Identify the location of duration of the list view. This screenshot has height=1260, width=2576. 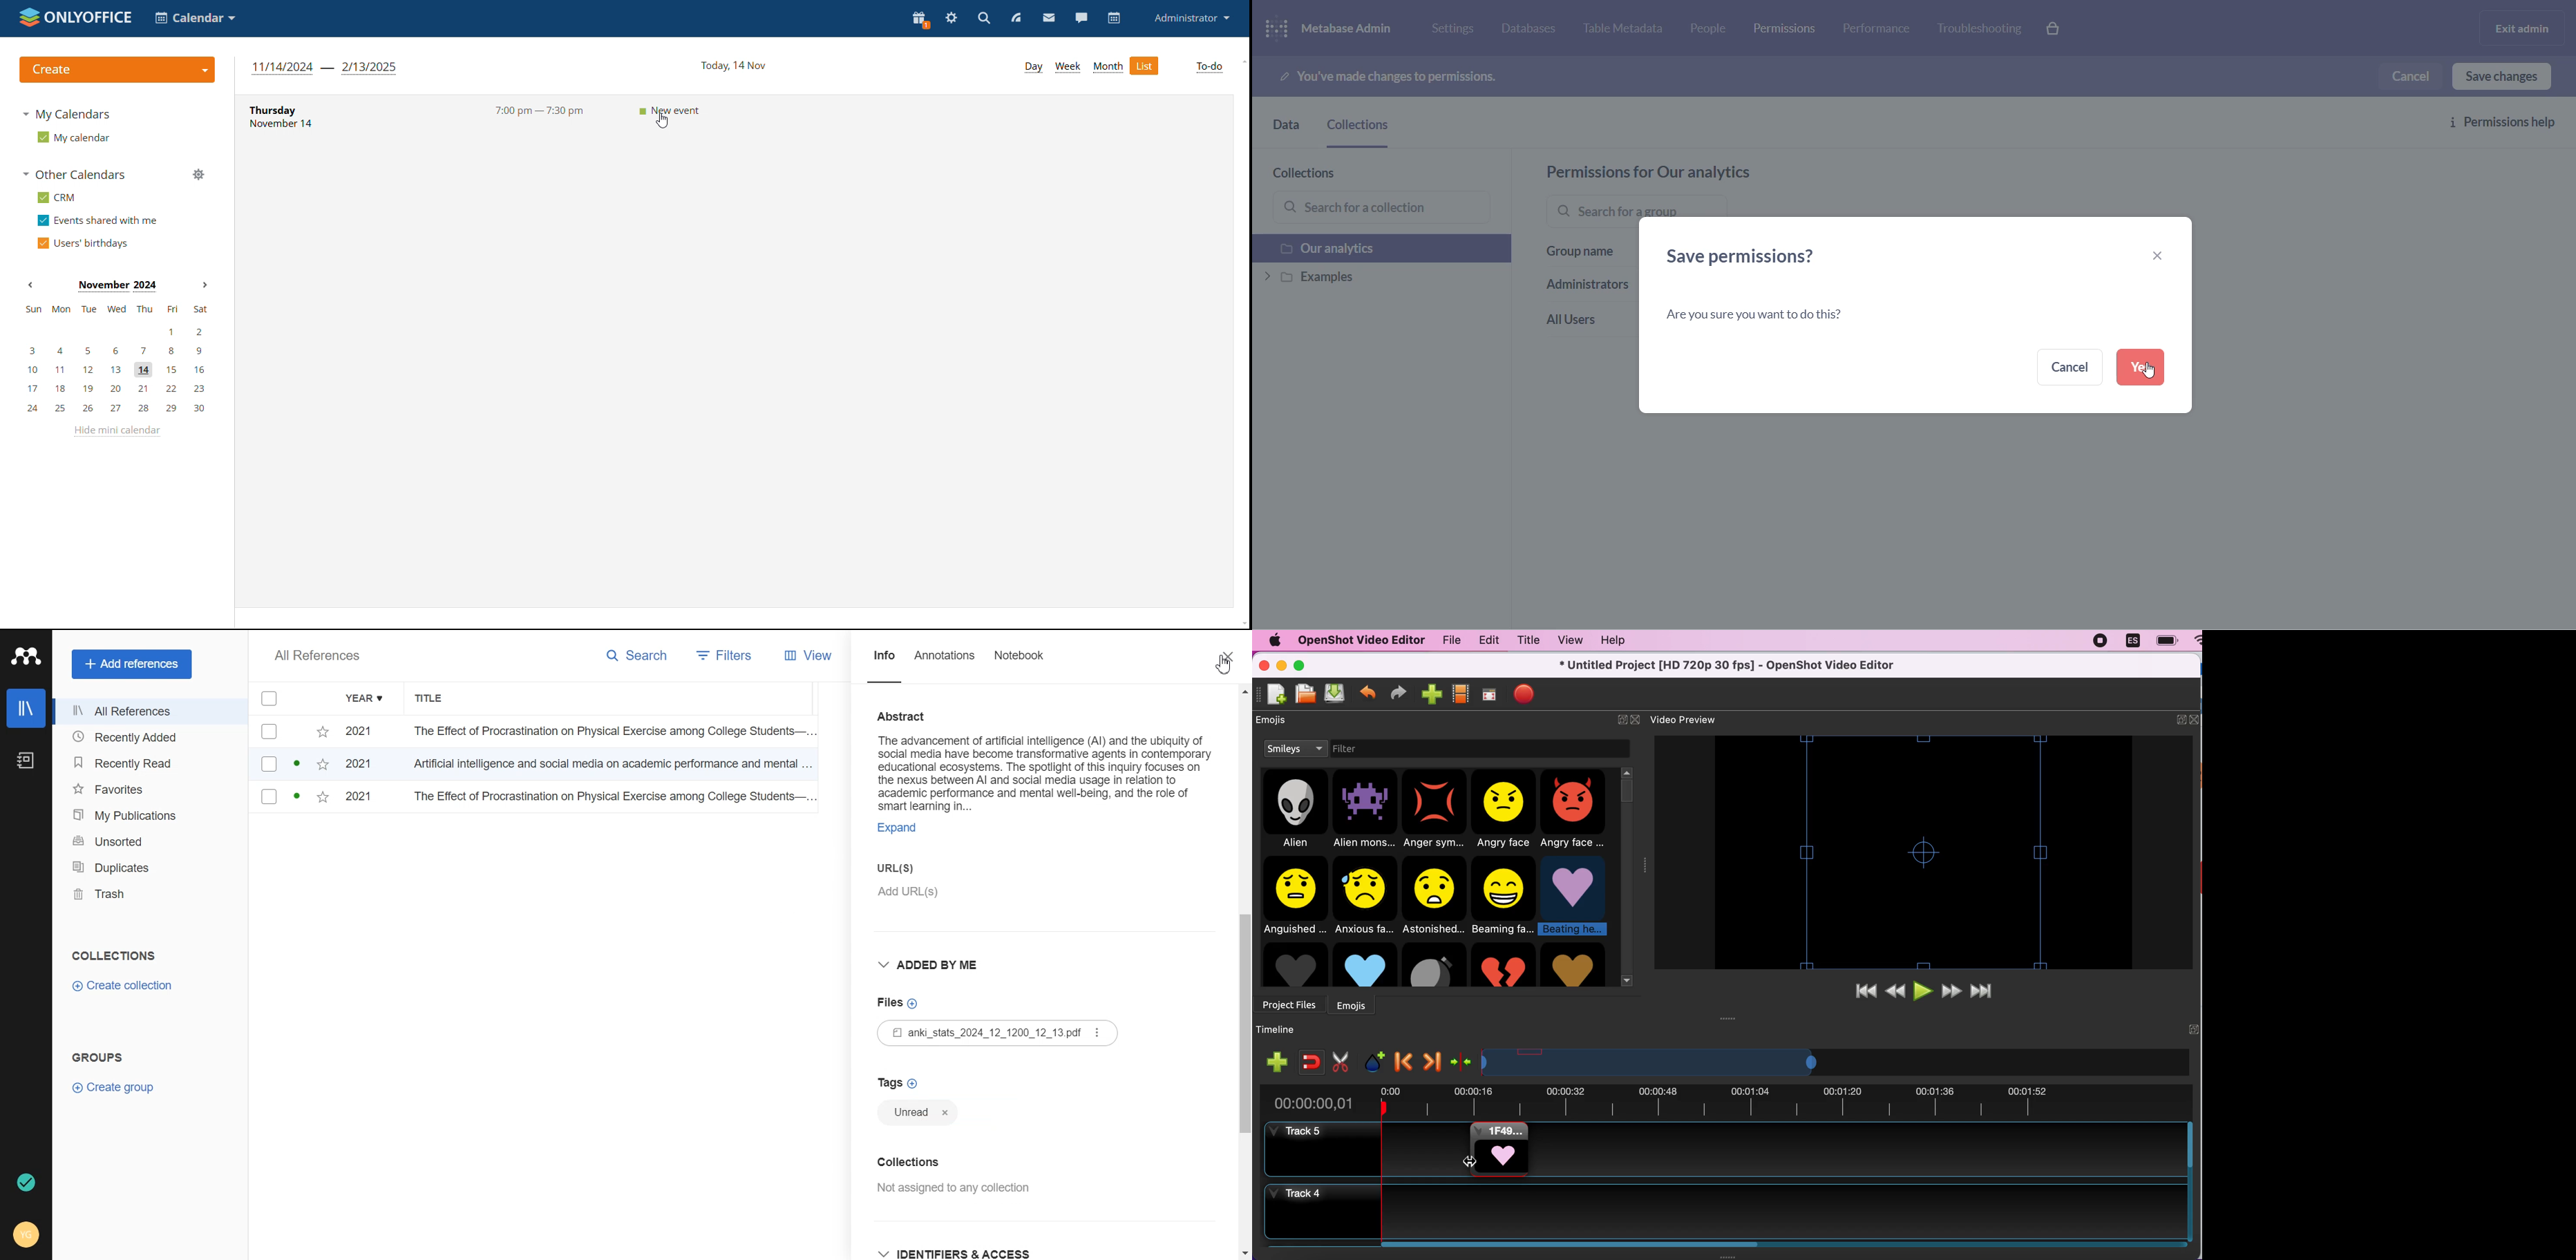
(323, 68).